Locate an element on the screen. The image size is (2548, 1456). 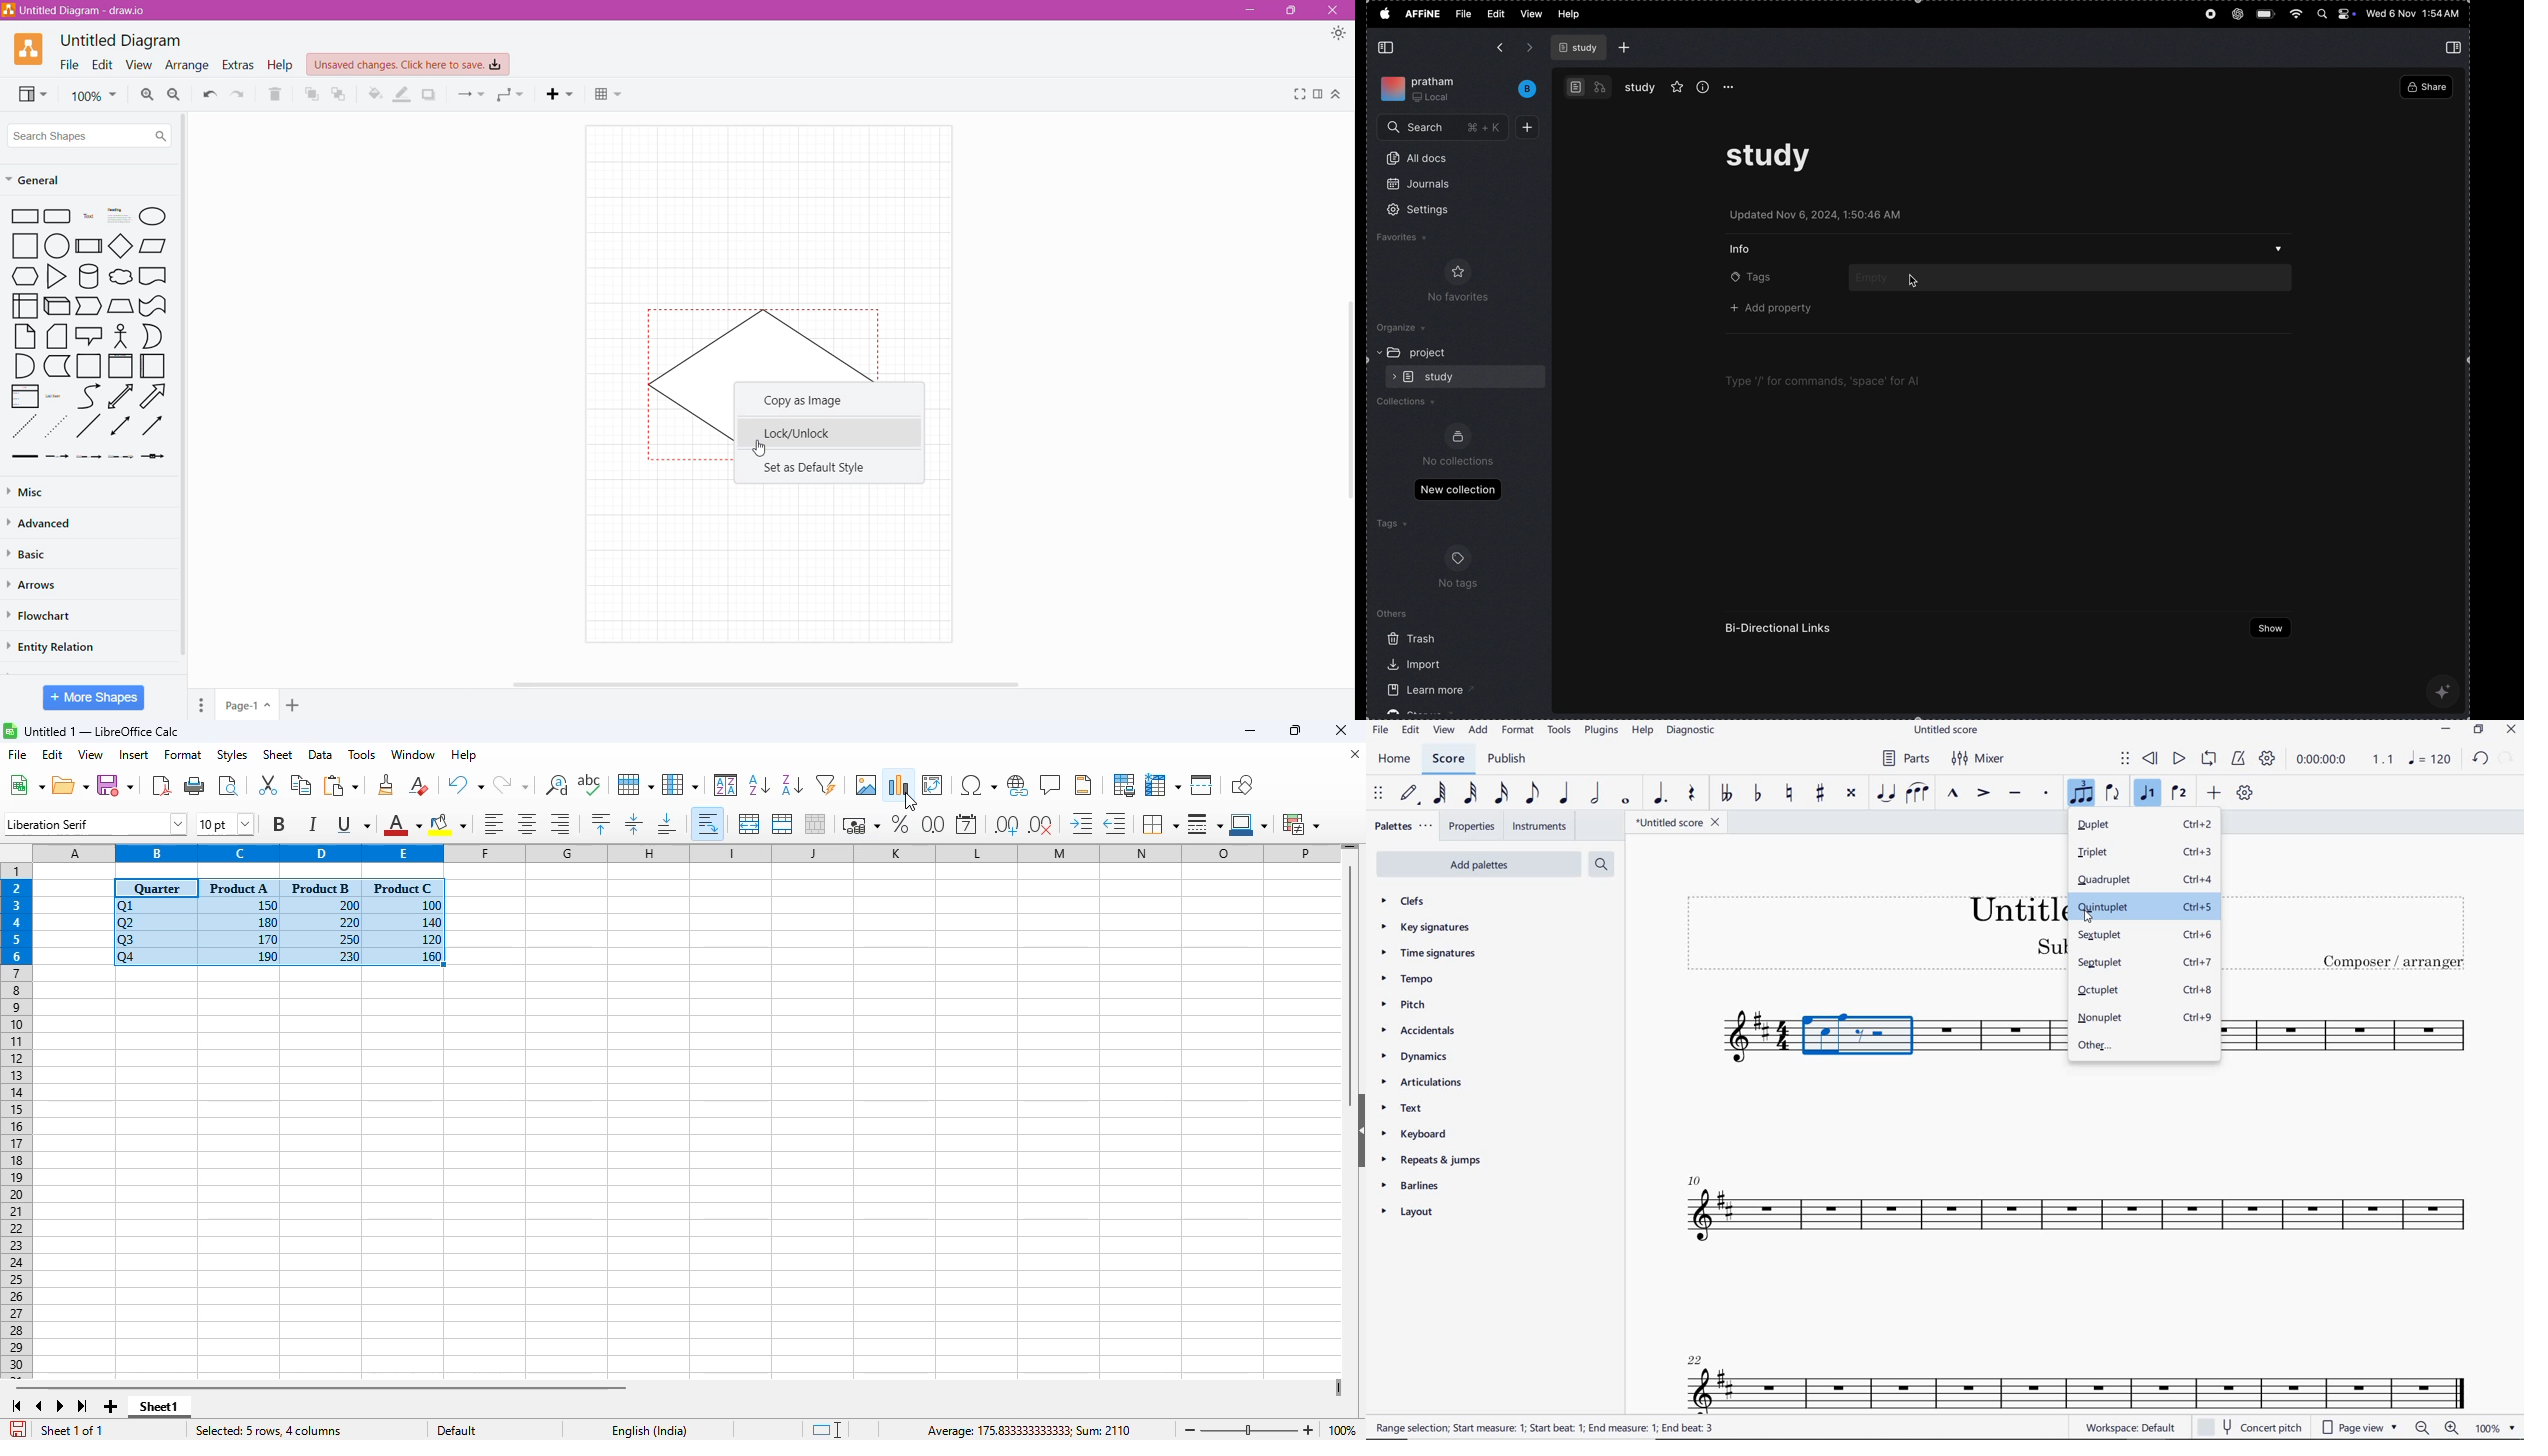
show is located at coordinates (1357, 1130).